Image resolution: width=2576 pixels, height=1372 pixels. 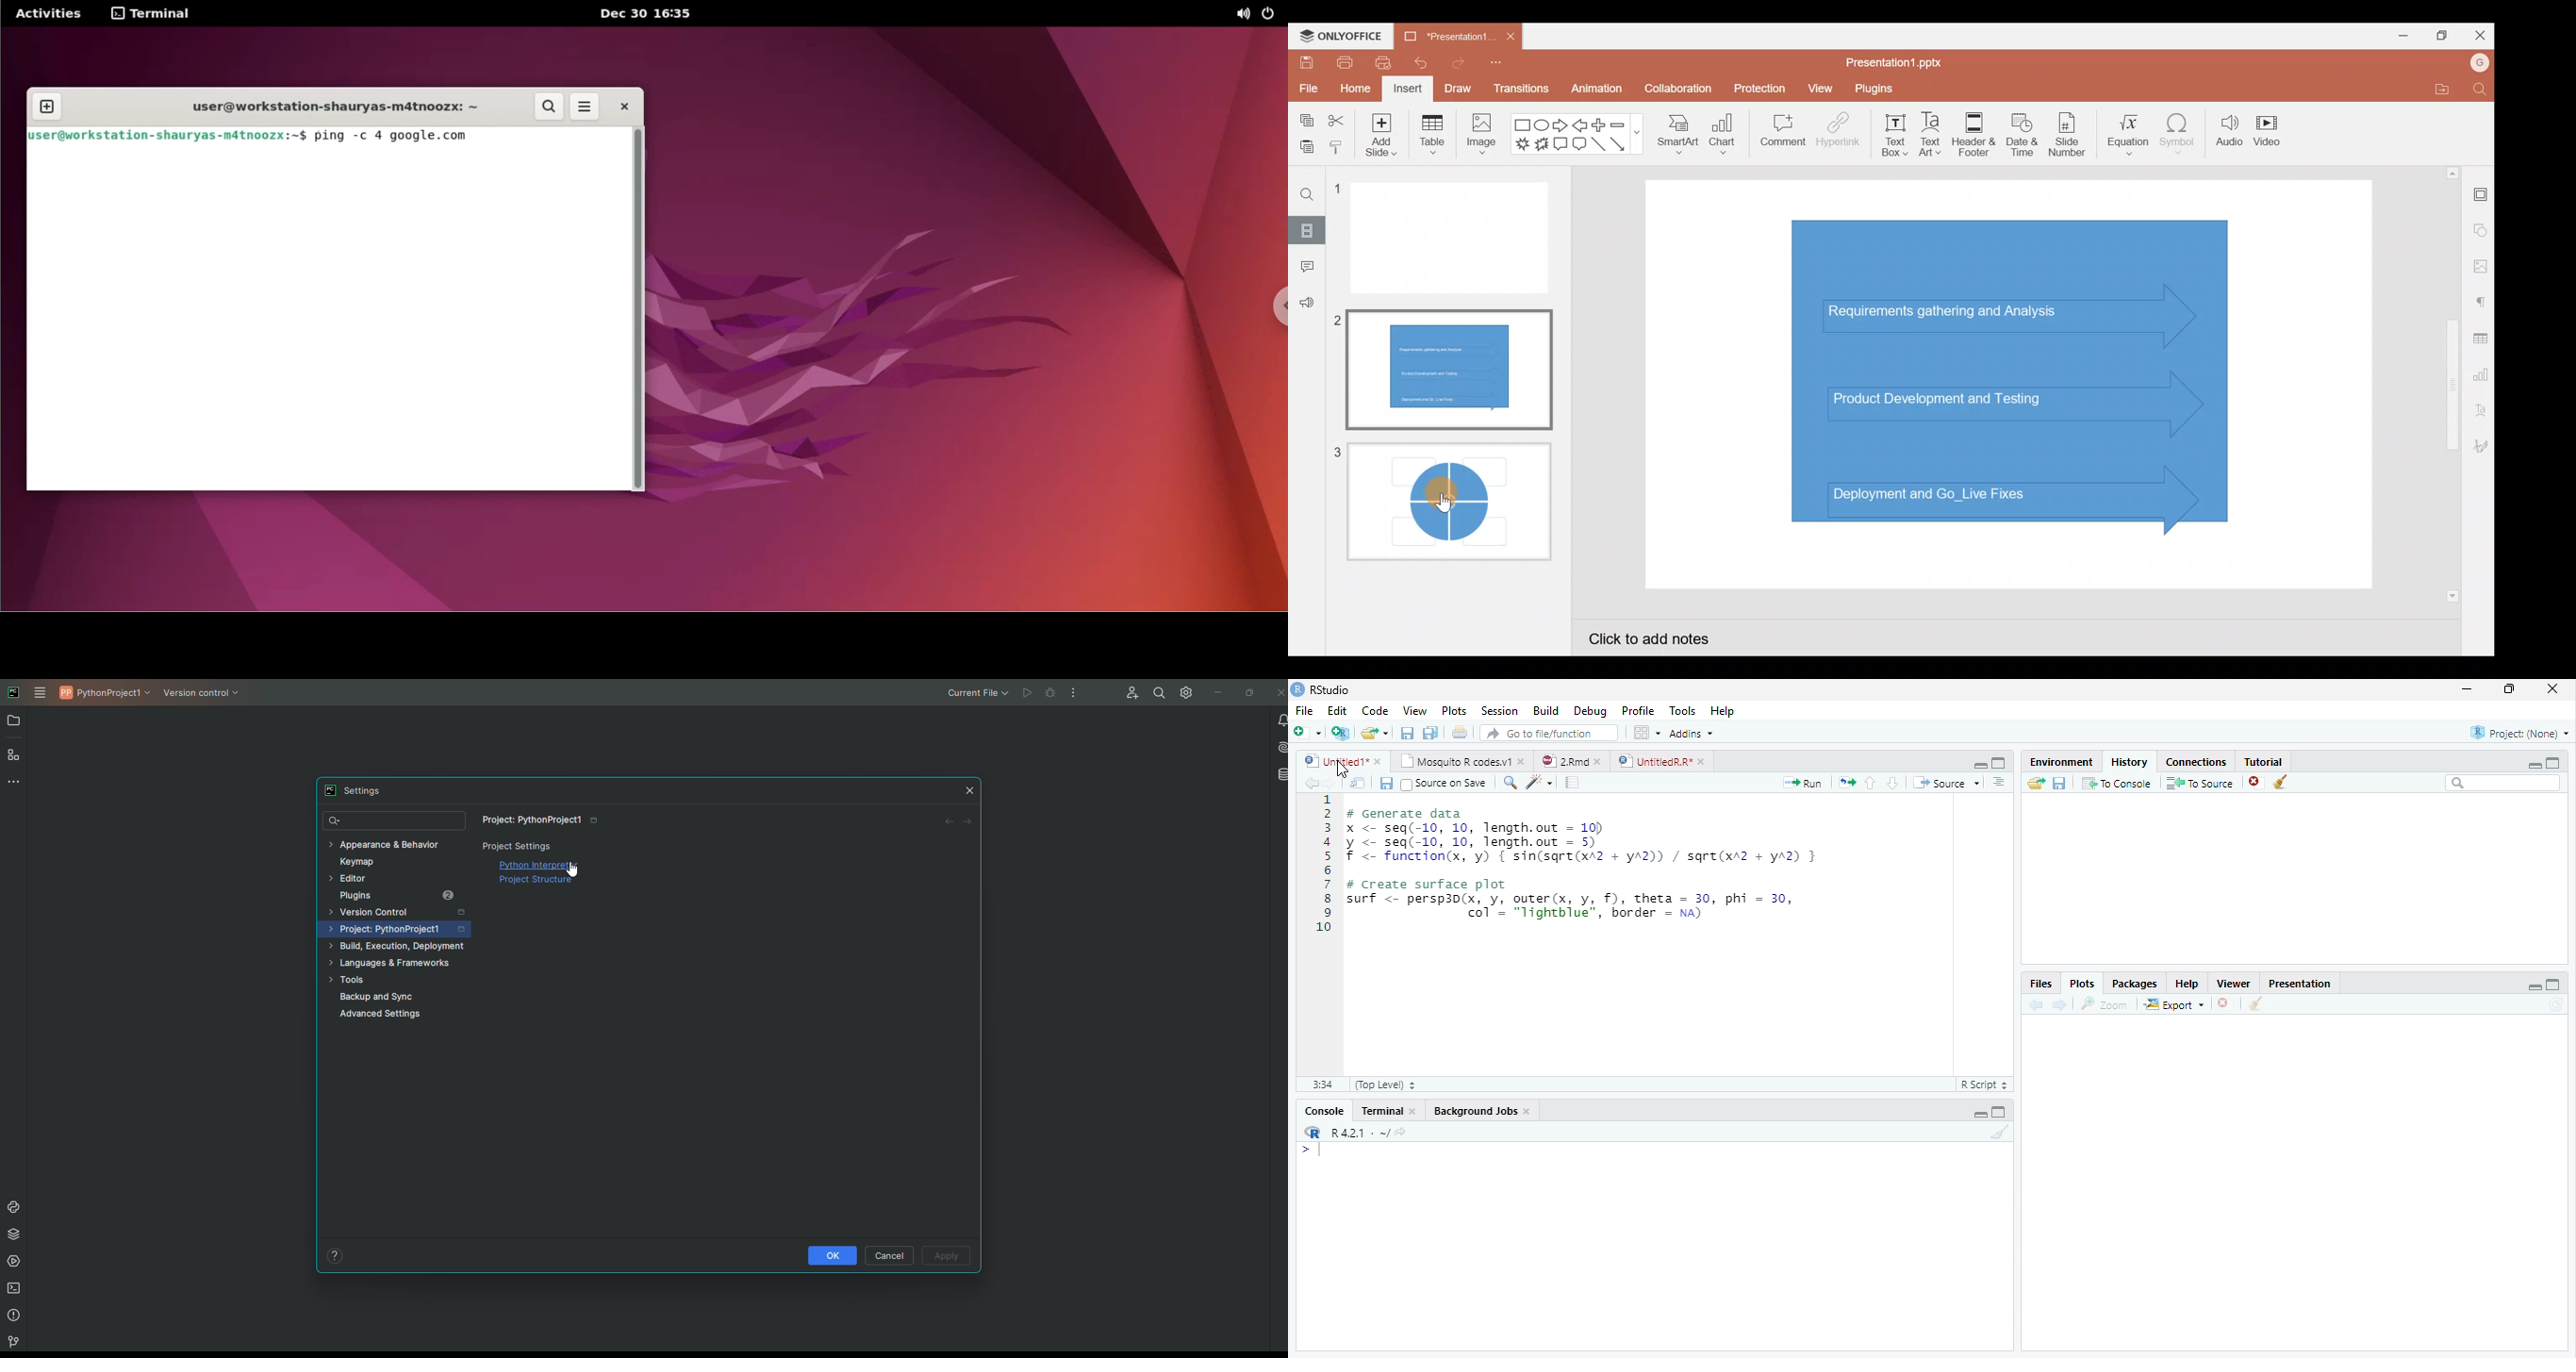 What do you see at coordinates (1505, 35) in the screenshot?
I see `Close document` at bounding box center [1505, 35].